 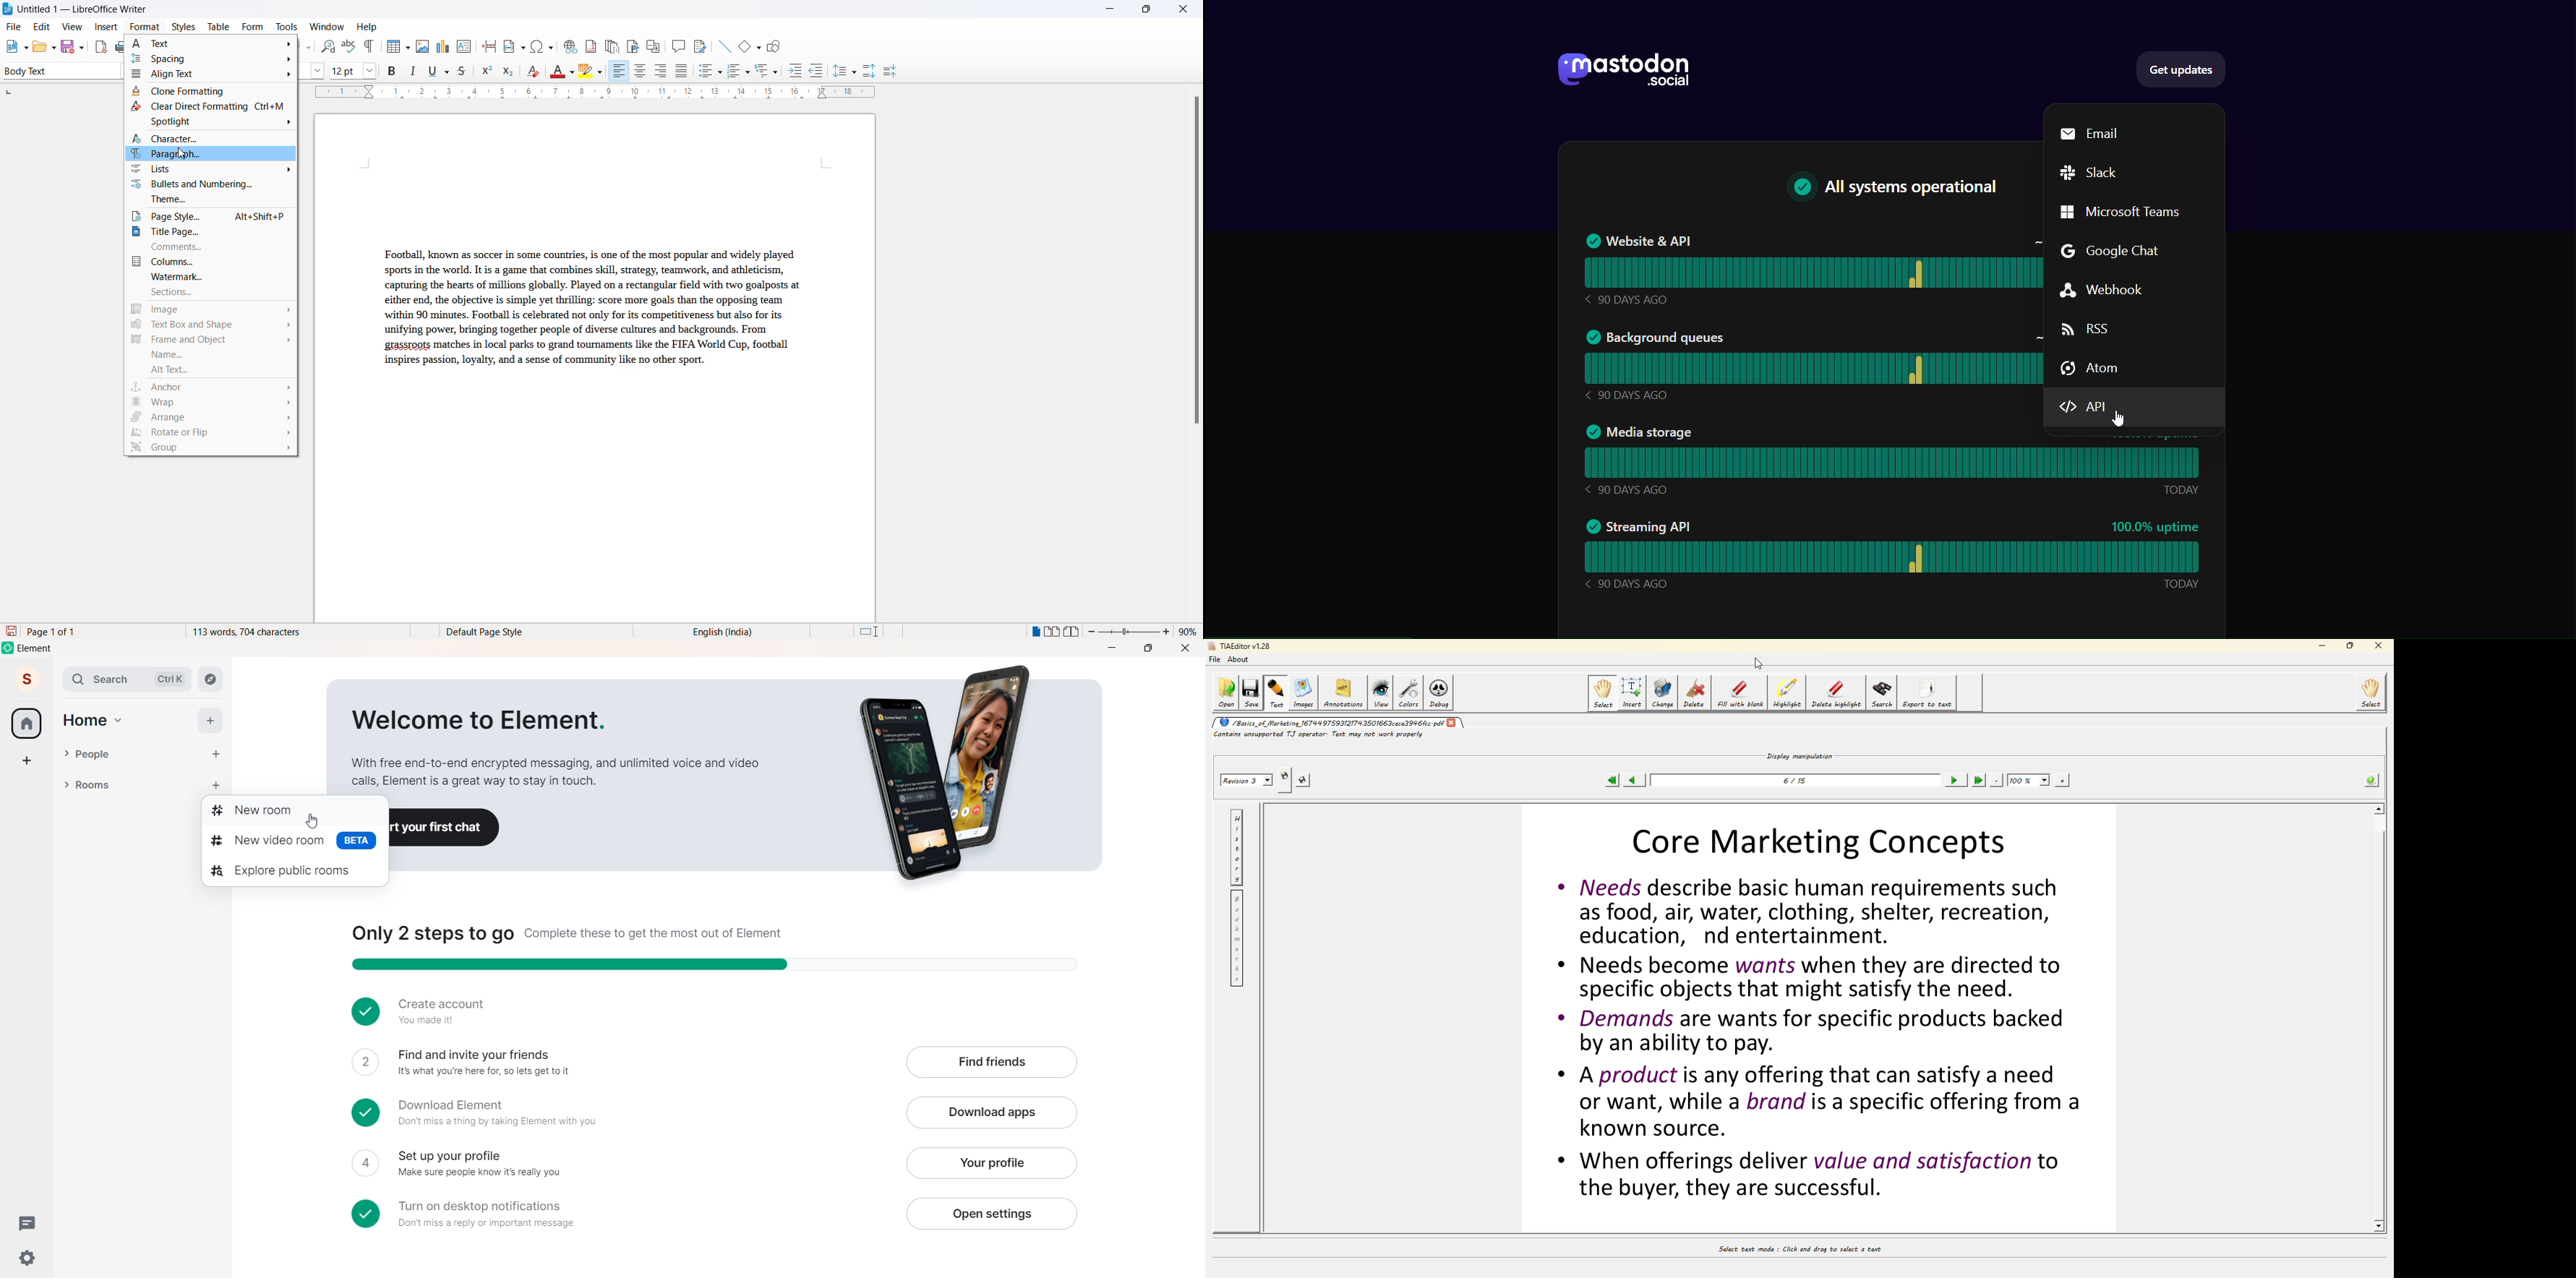 I want to click on book view, so click(x=1075, y=631).